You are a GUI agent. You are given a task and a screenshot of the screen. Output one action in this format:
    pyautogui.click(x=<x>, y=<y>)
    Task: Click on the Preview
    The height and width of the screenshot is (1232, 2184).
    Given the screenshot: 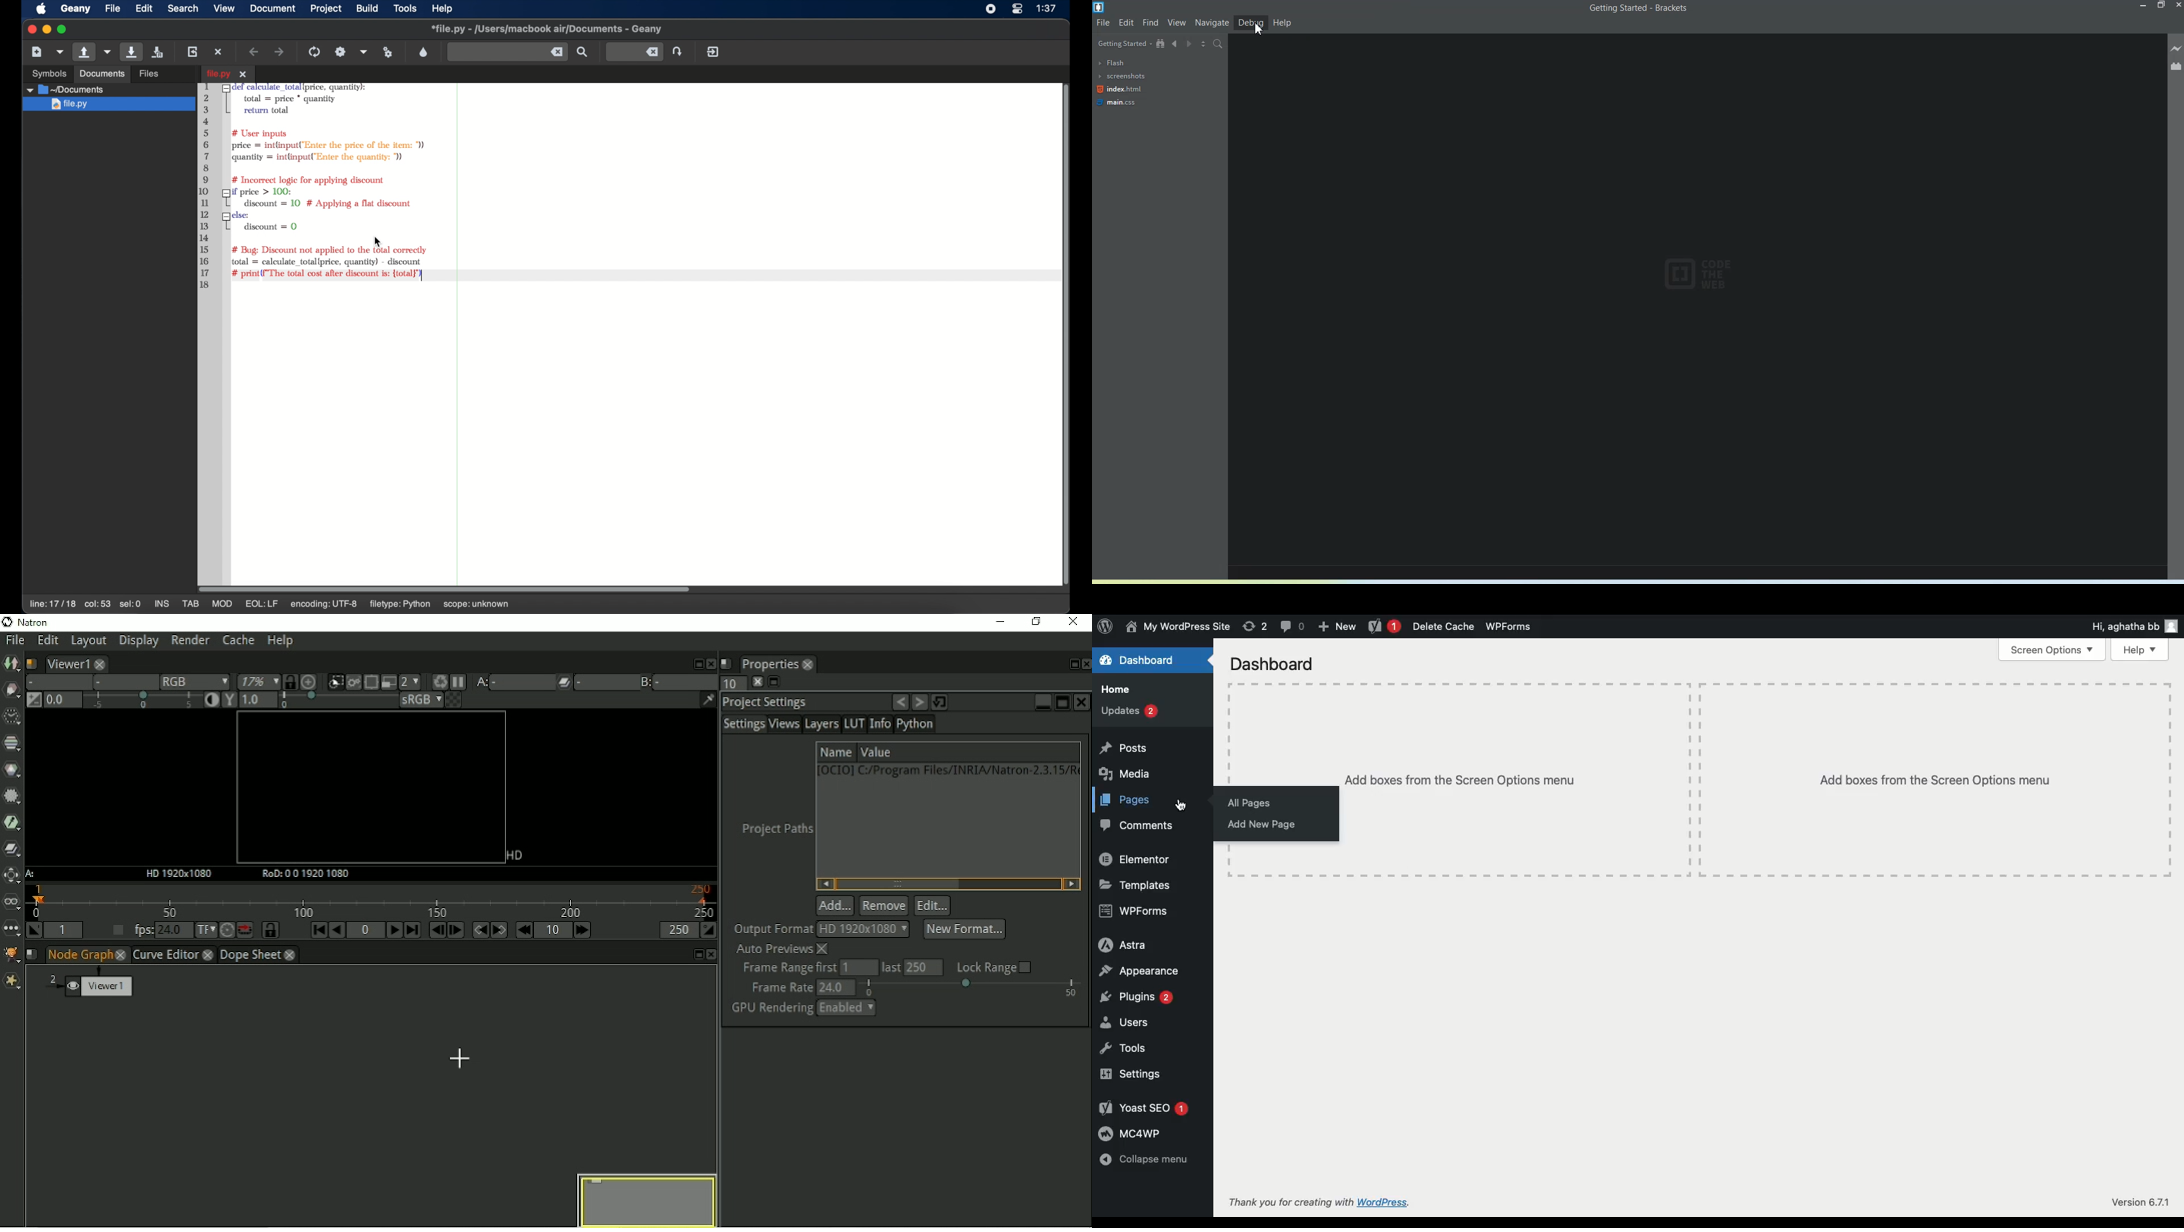 What is the action you would take?
    pyautogui.click(x=648, y=1199)
    